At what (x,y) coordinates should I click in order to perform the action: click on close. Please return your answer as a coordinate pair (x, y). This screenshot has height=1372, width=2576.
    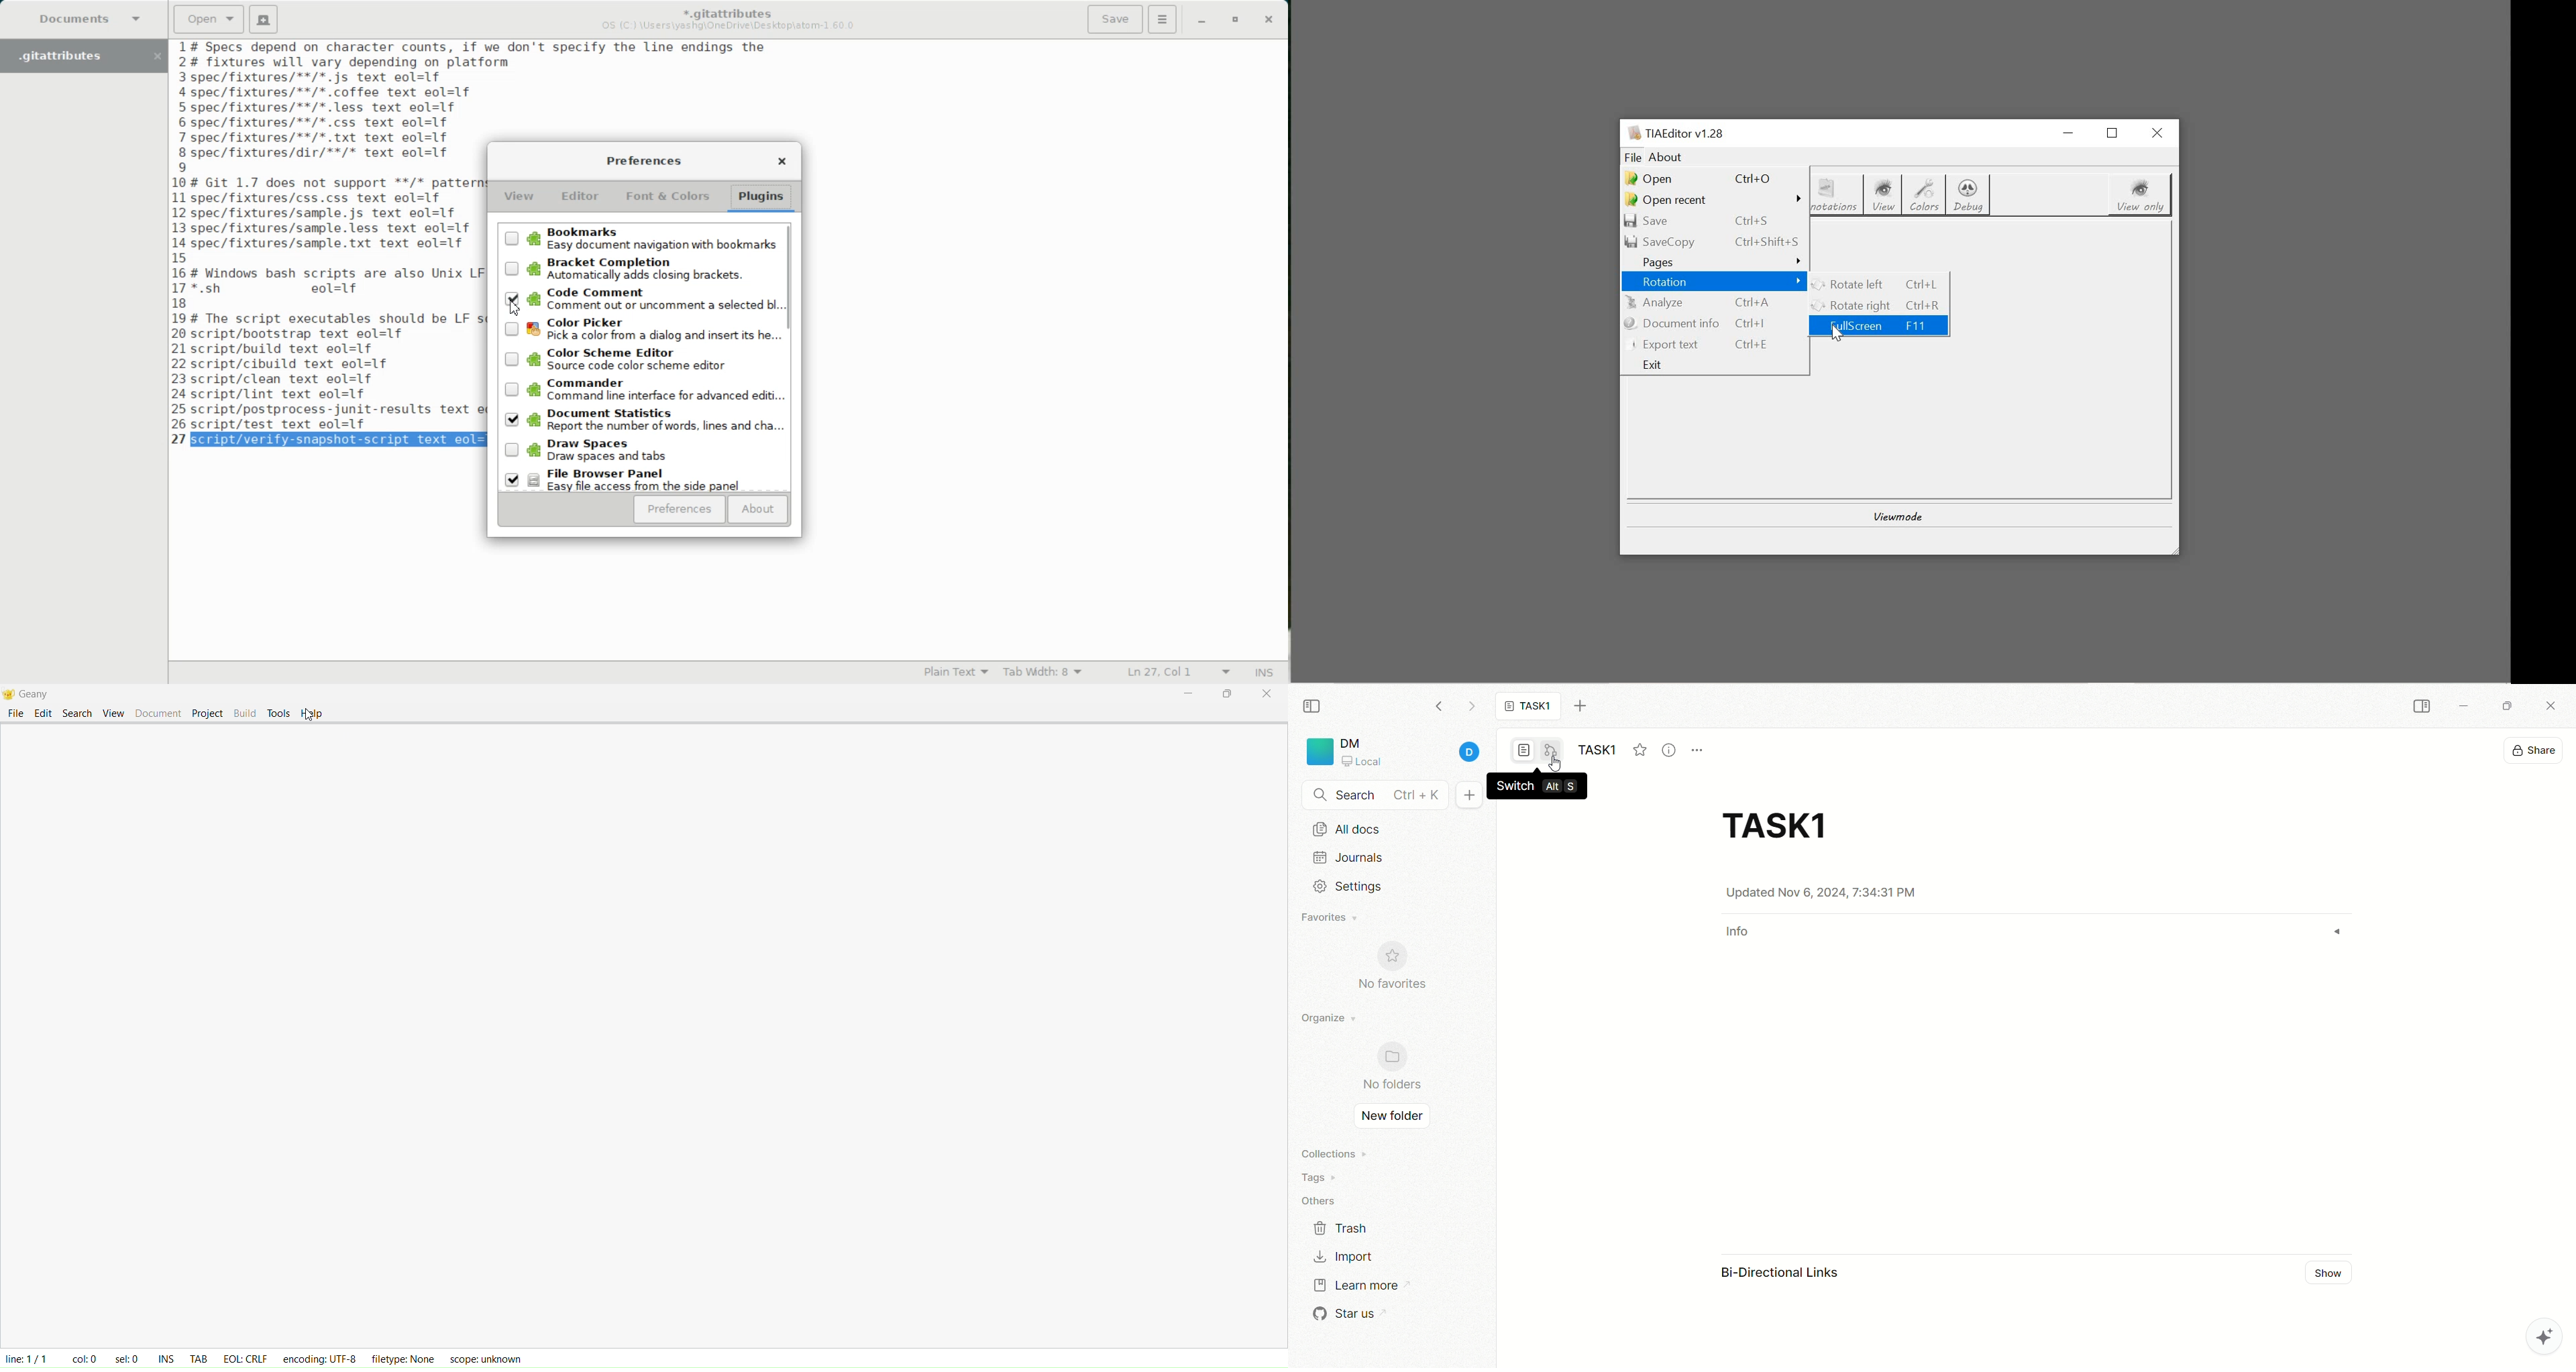
    Looking at the image, I should click on (1268, 695).